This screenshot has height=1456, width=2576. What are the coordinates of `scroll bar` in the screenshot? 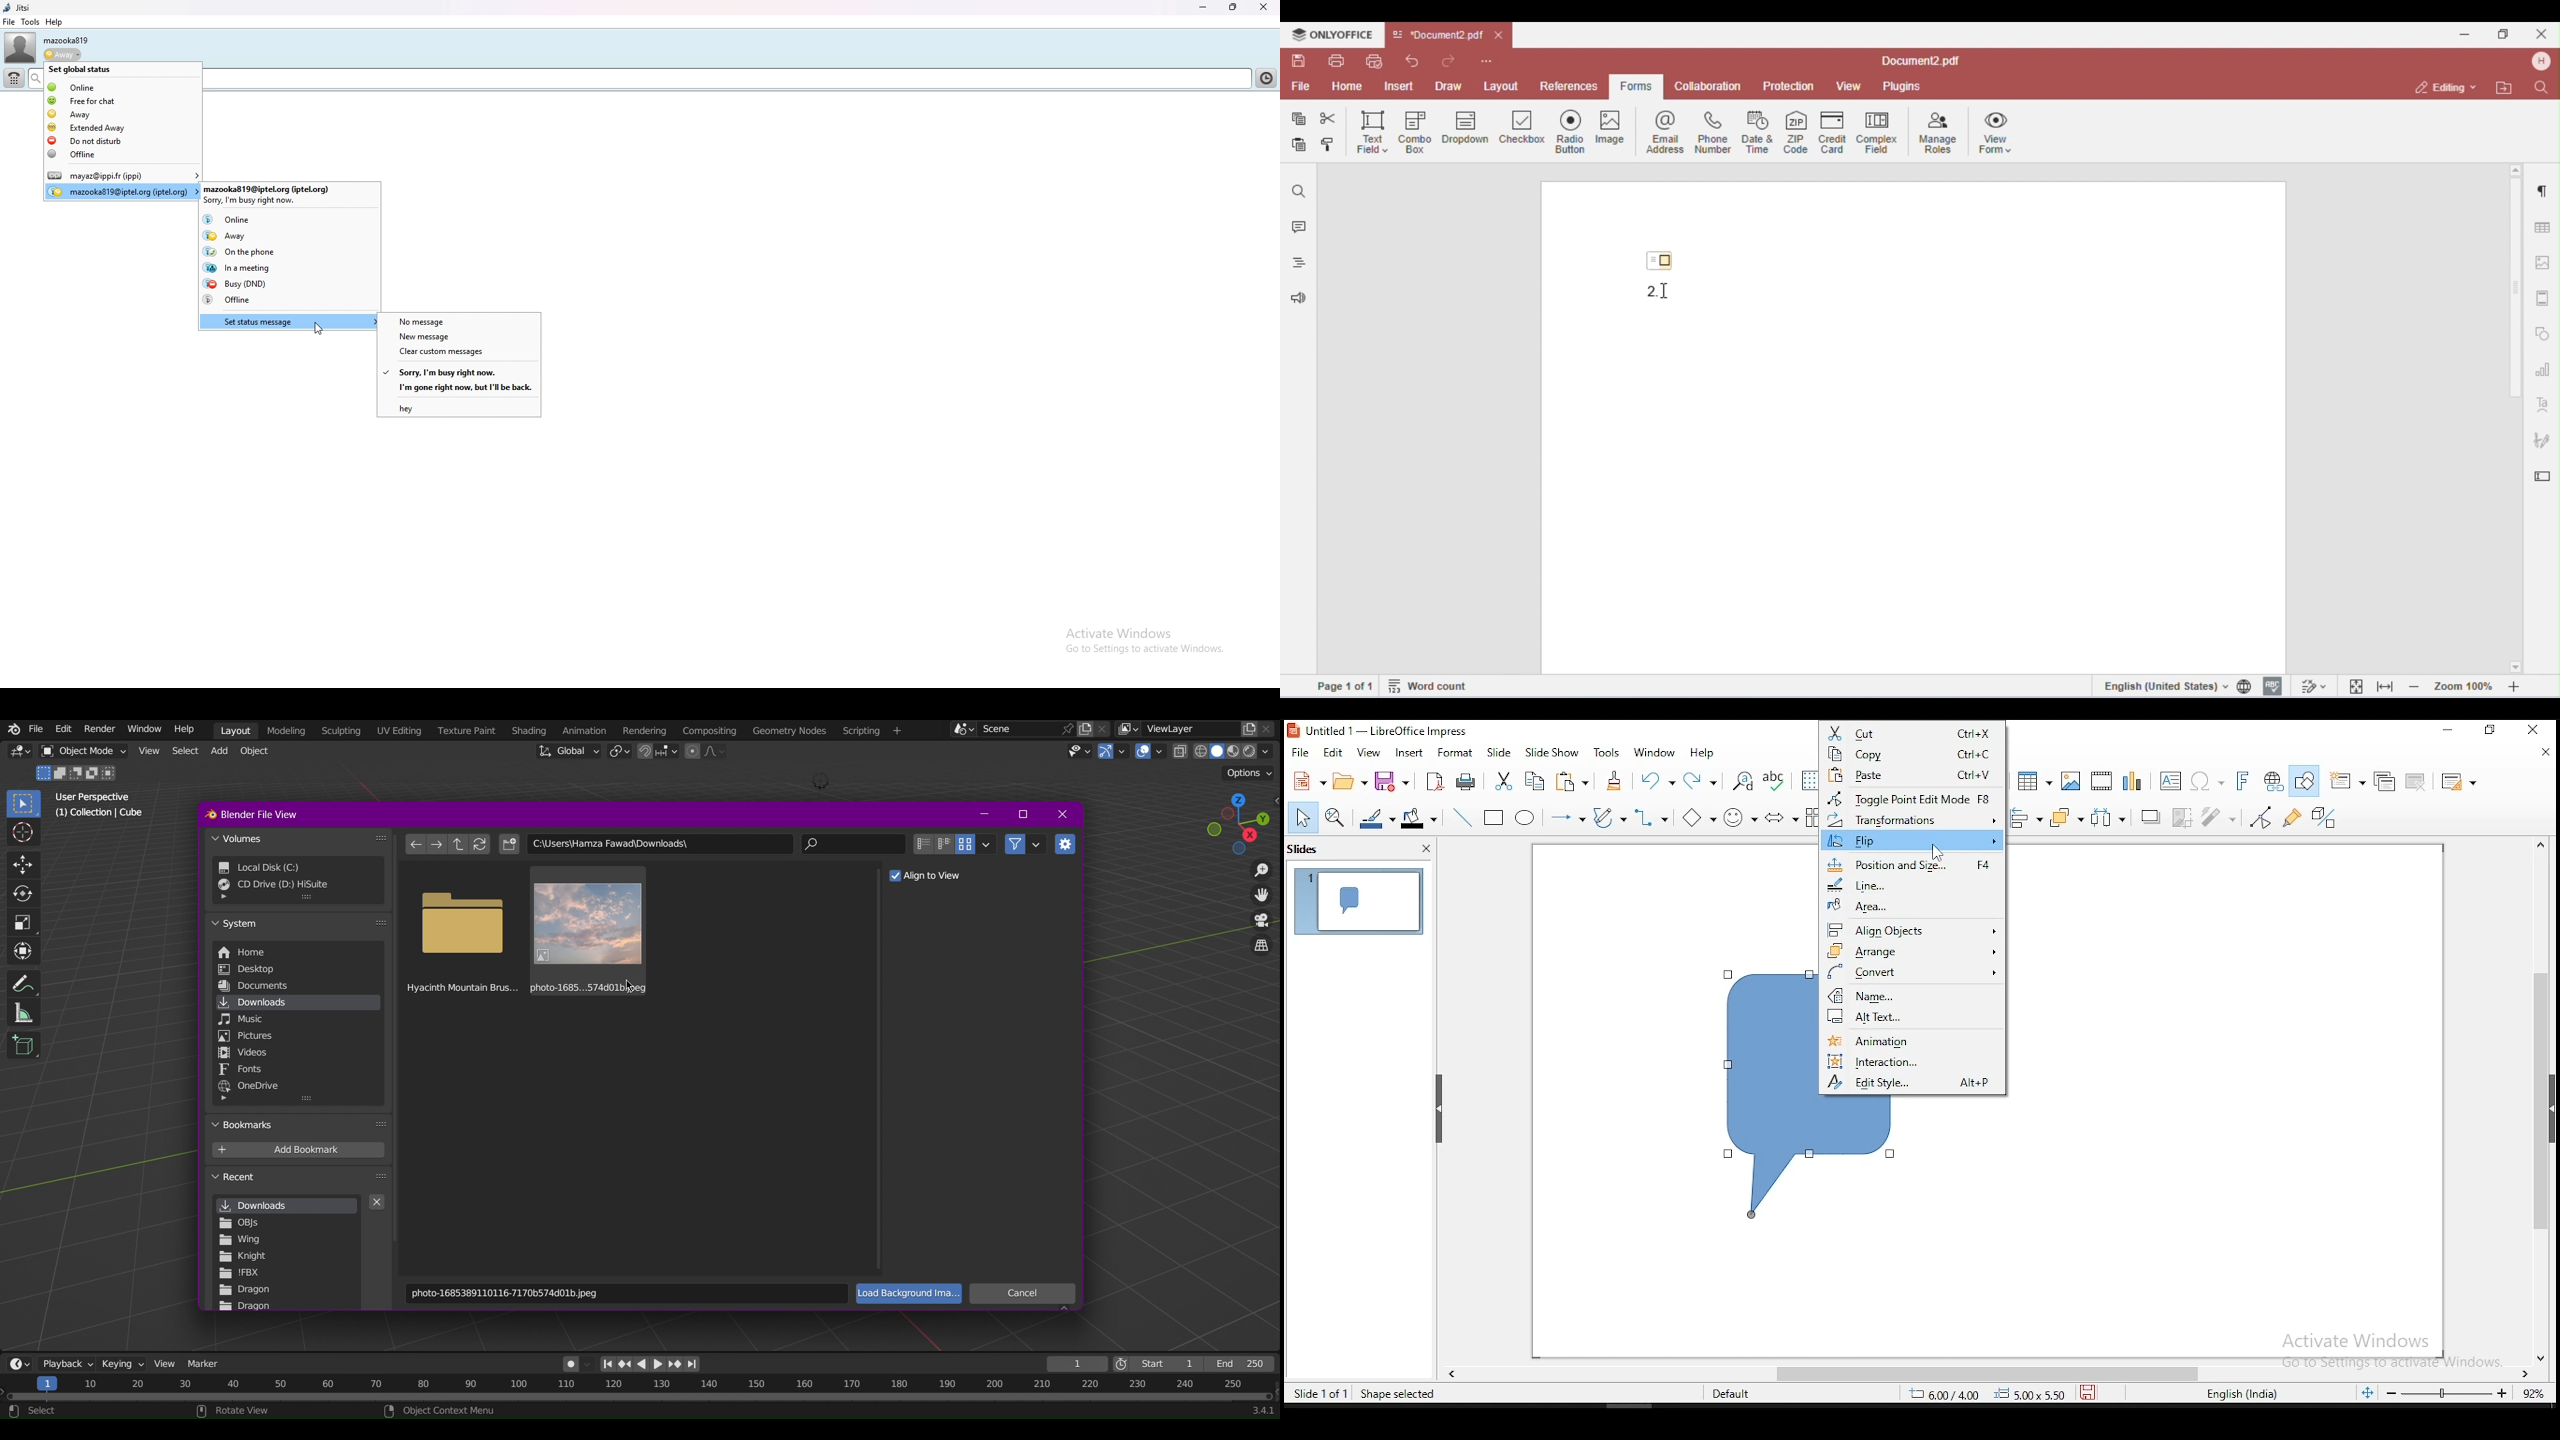 It's located at (2539, 1098).